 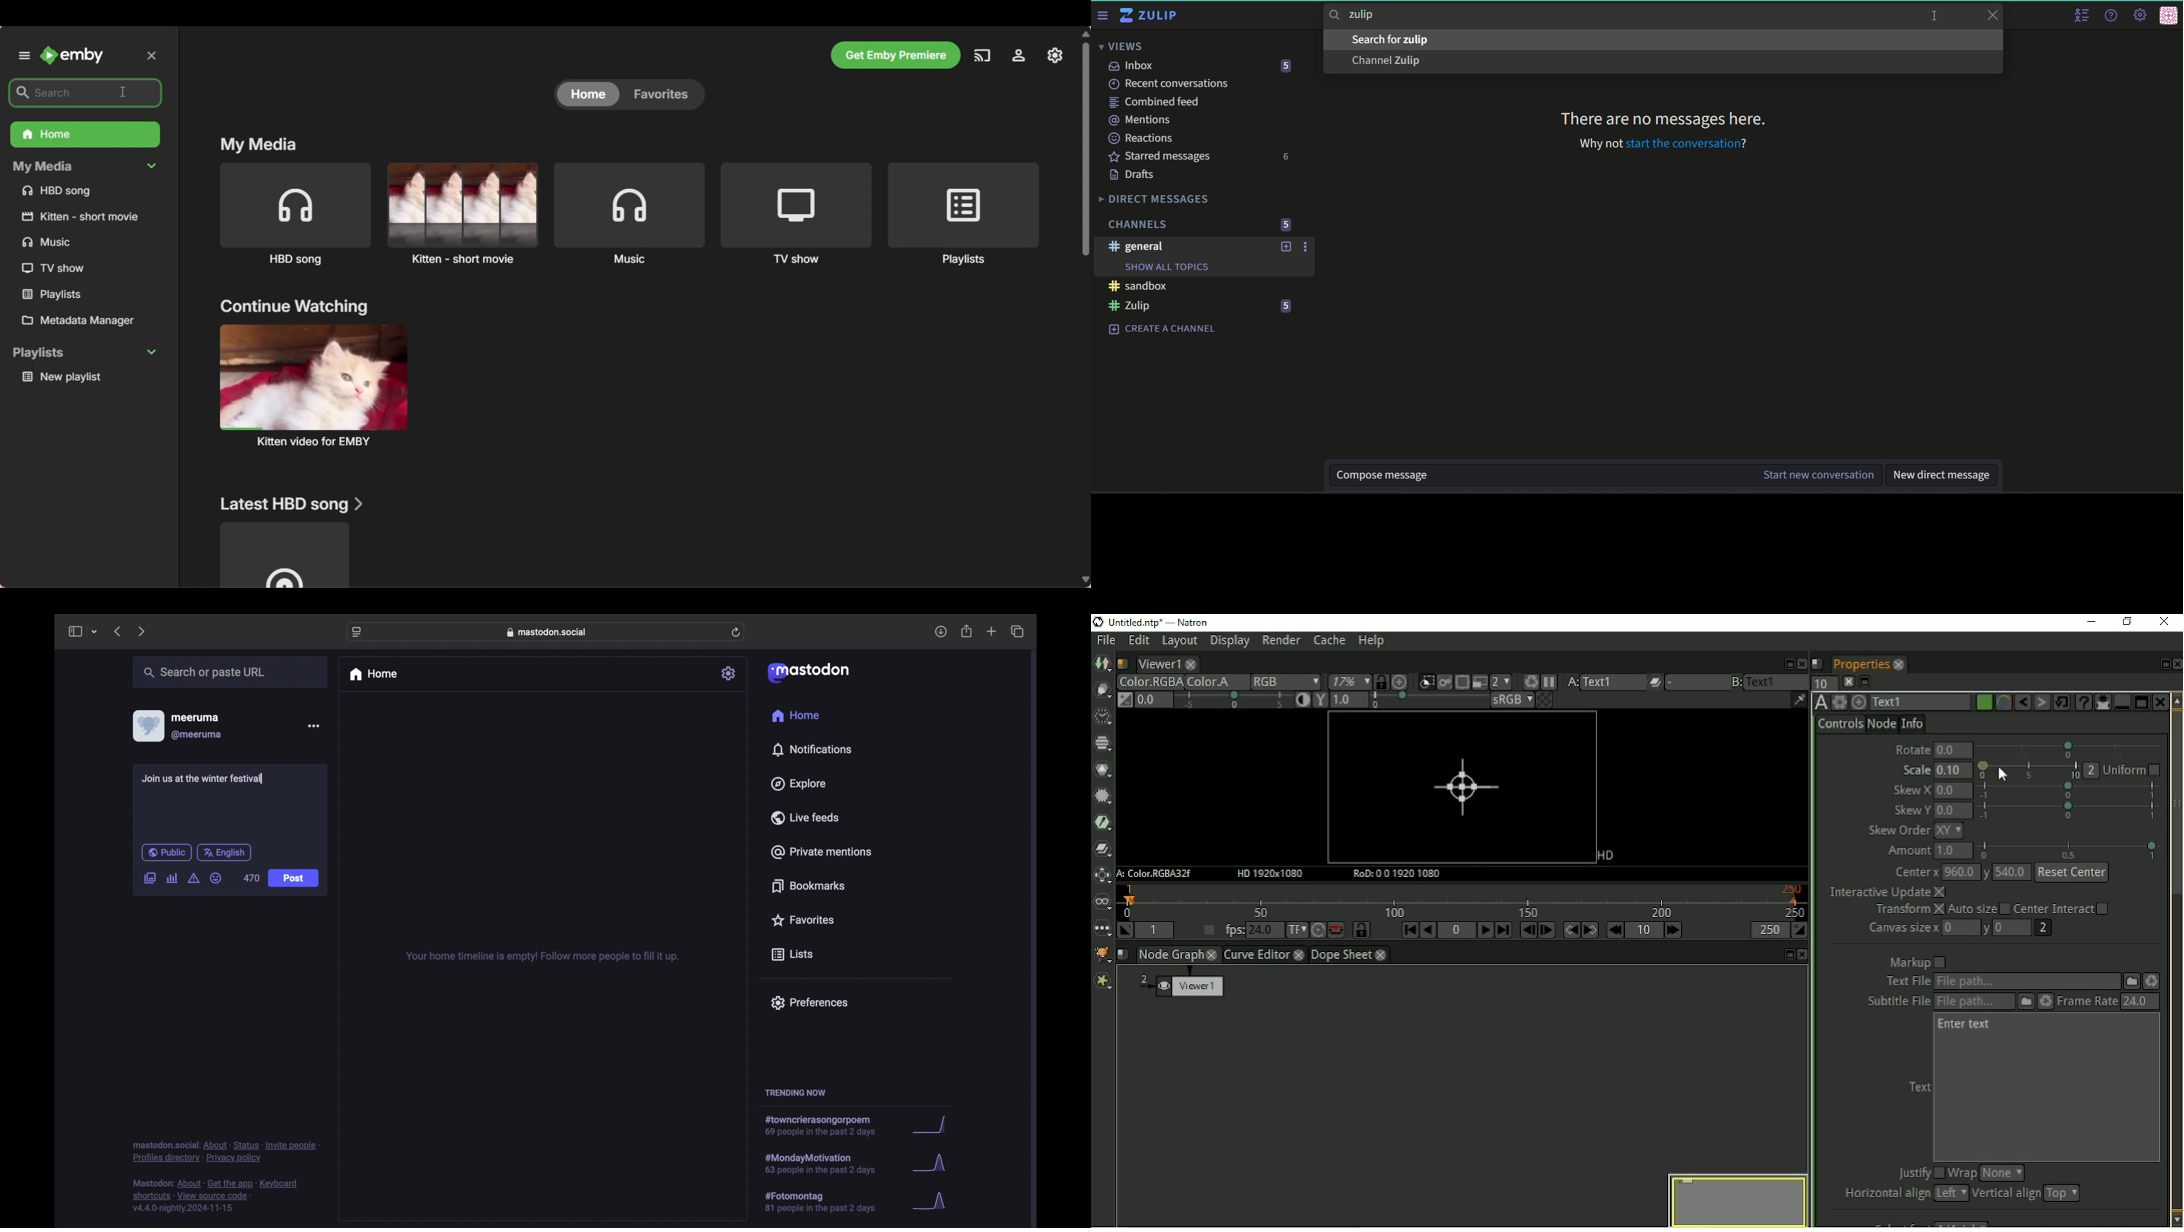 What do you see at coordinates (1287, 224) in the screenshot?
I see `number` at bounding box center [1287, 224].